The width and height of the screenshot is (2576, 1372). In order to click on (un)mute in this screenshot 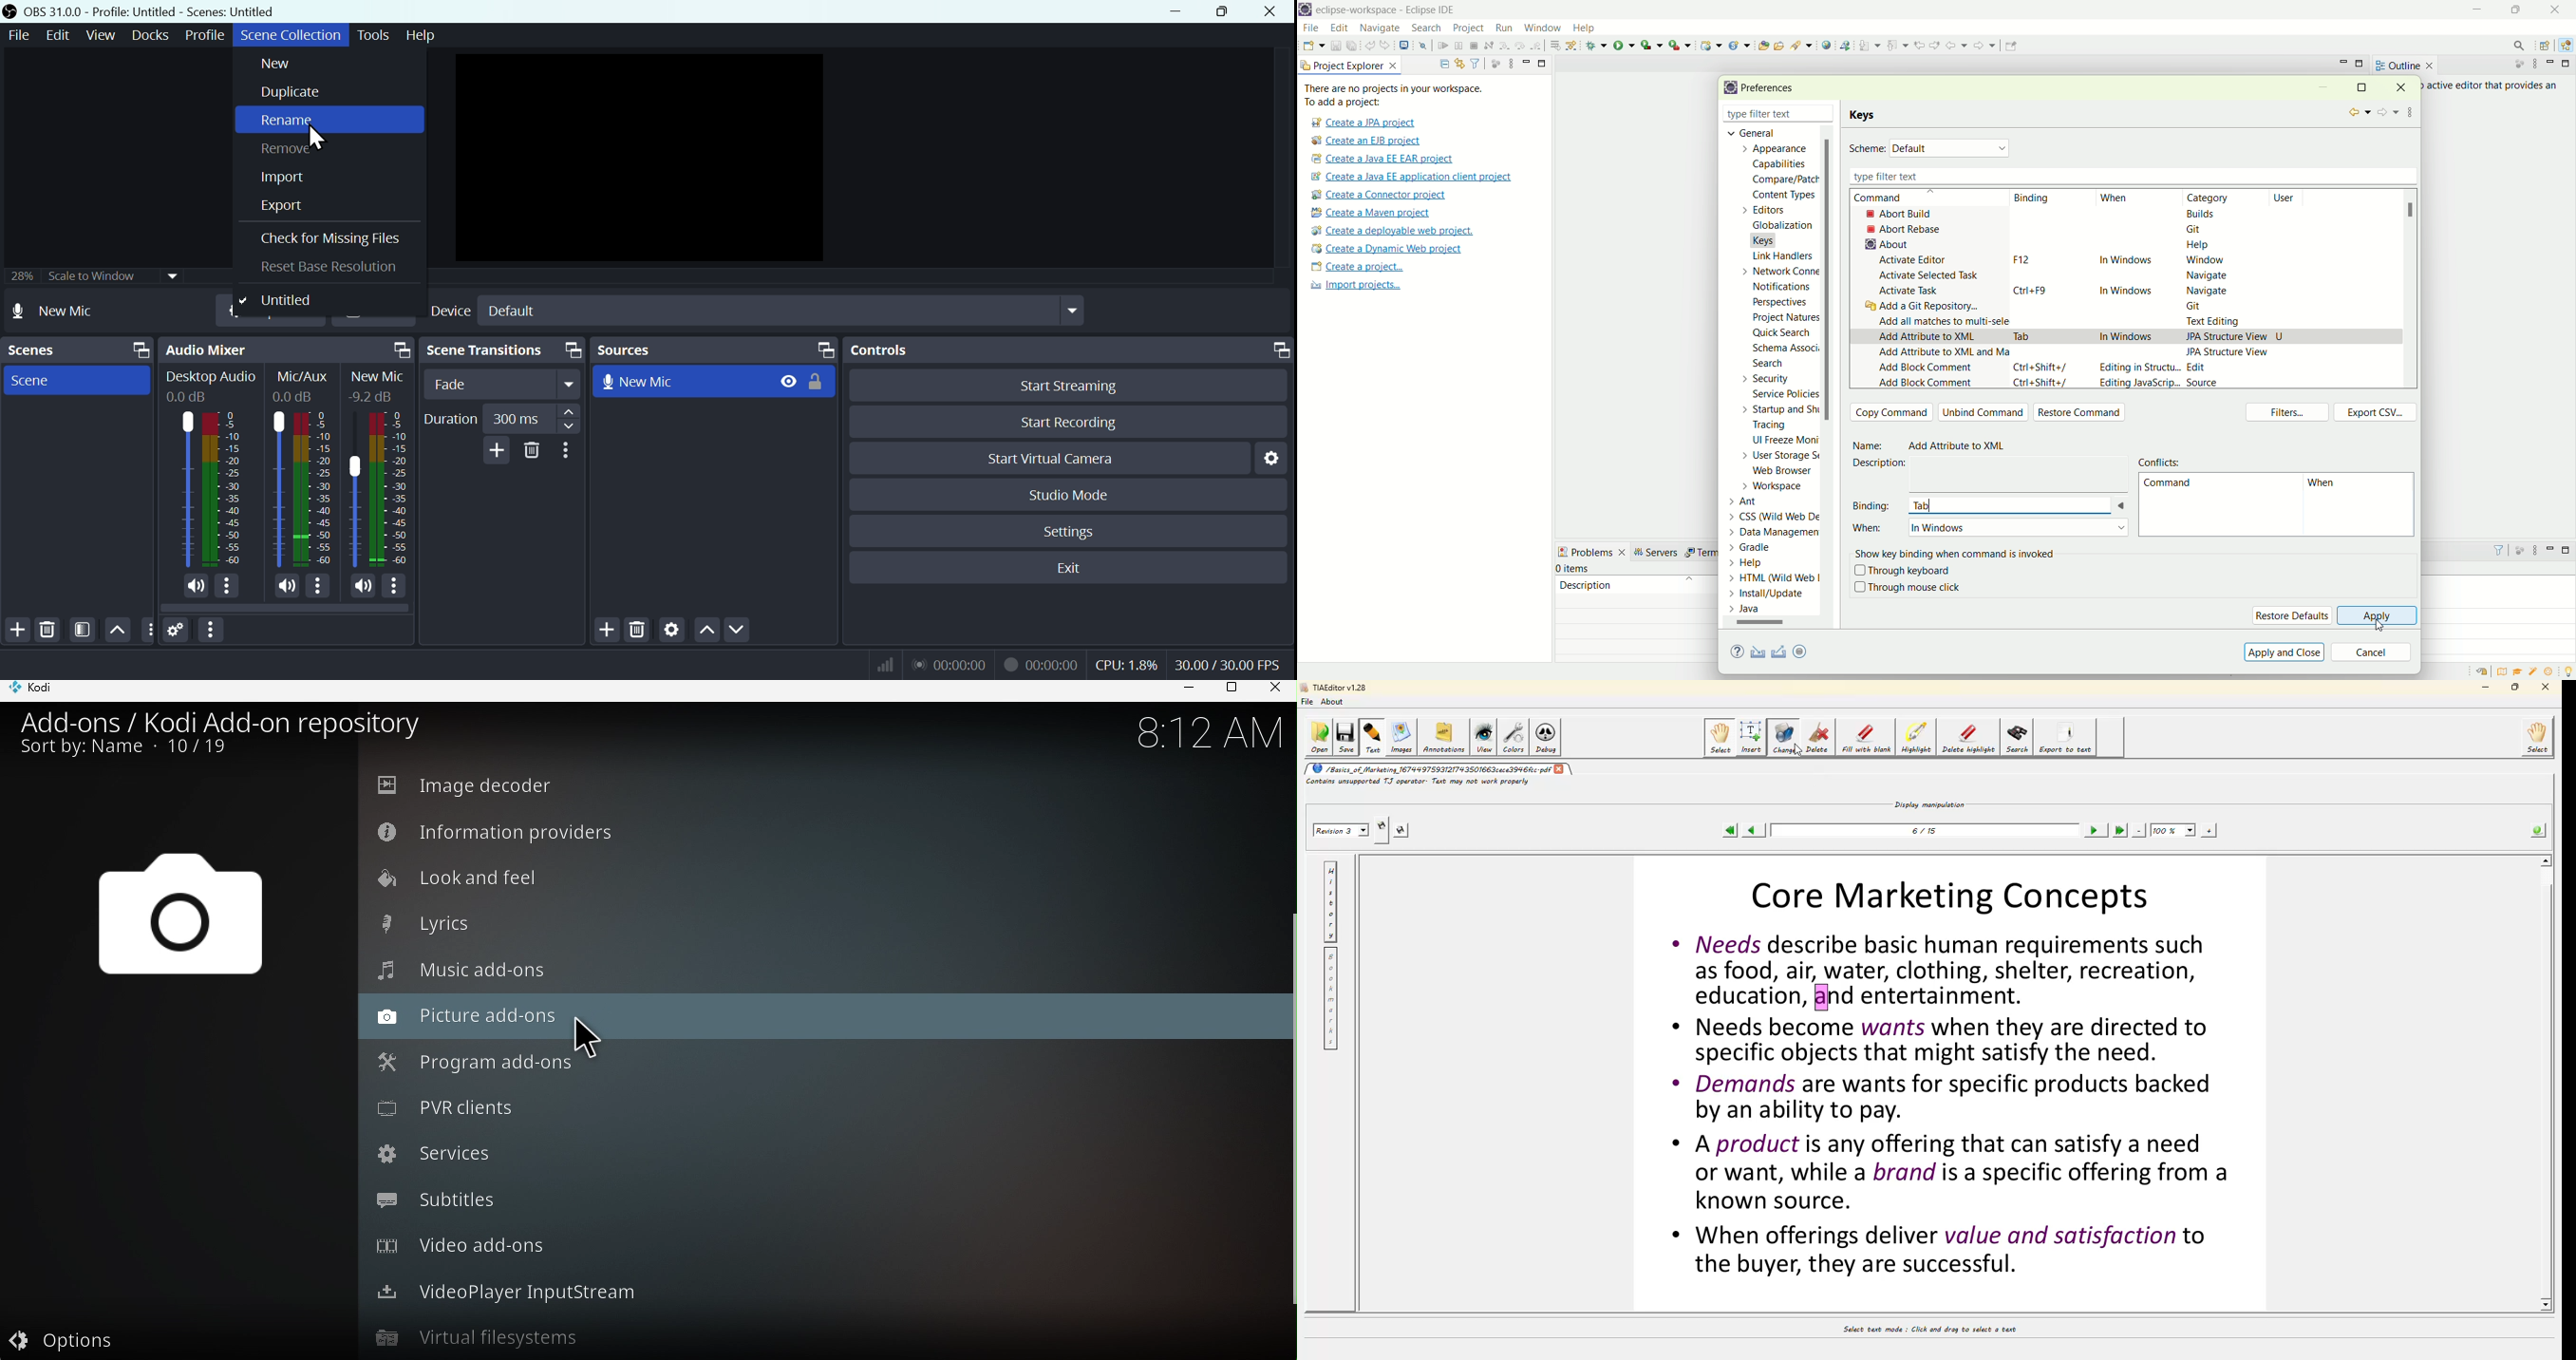, I will do `click(196, 586)`.